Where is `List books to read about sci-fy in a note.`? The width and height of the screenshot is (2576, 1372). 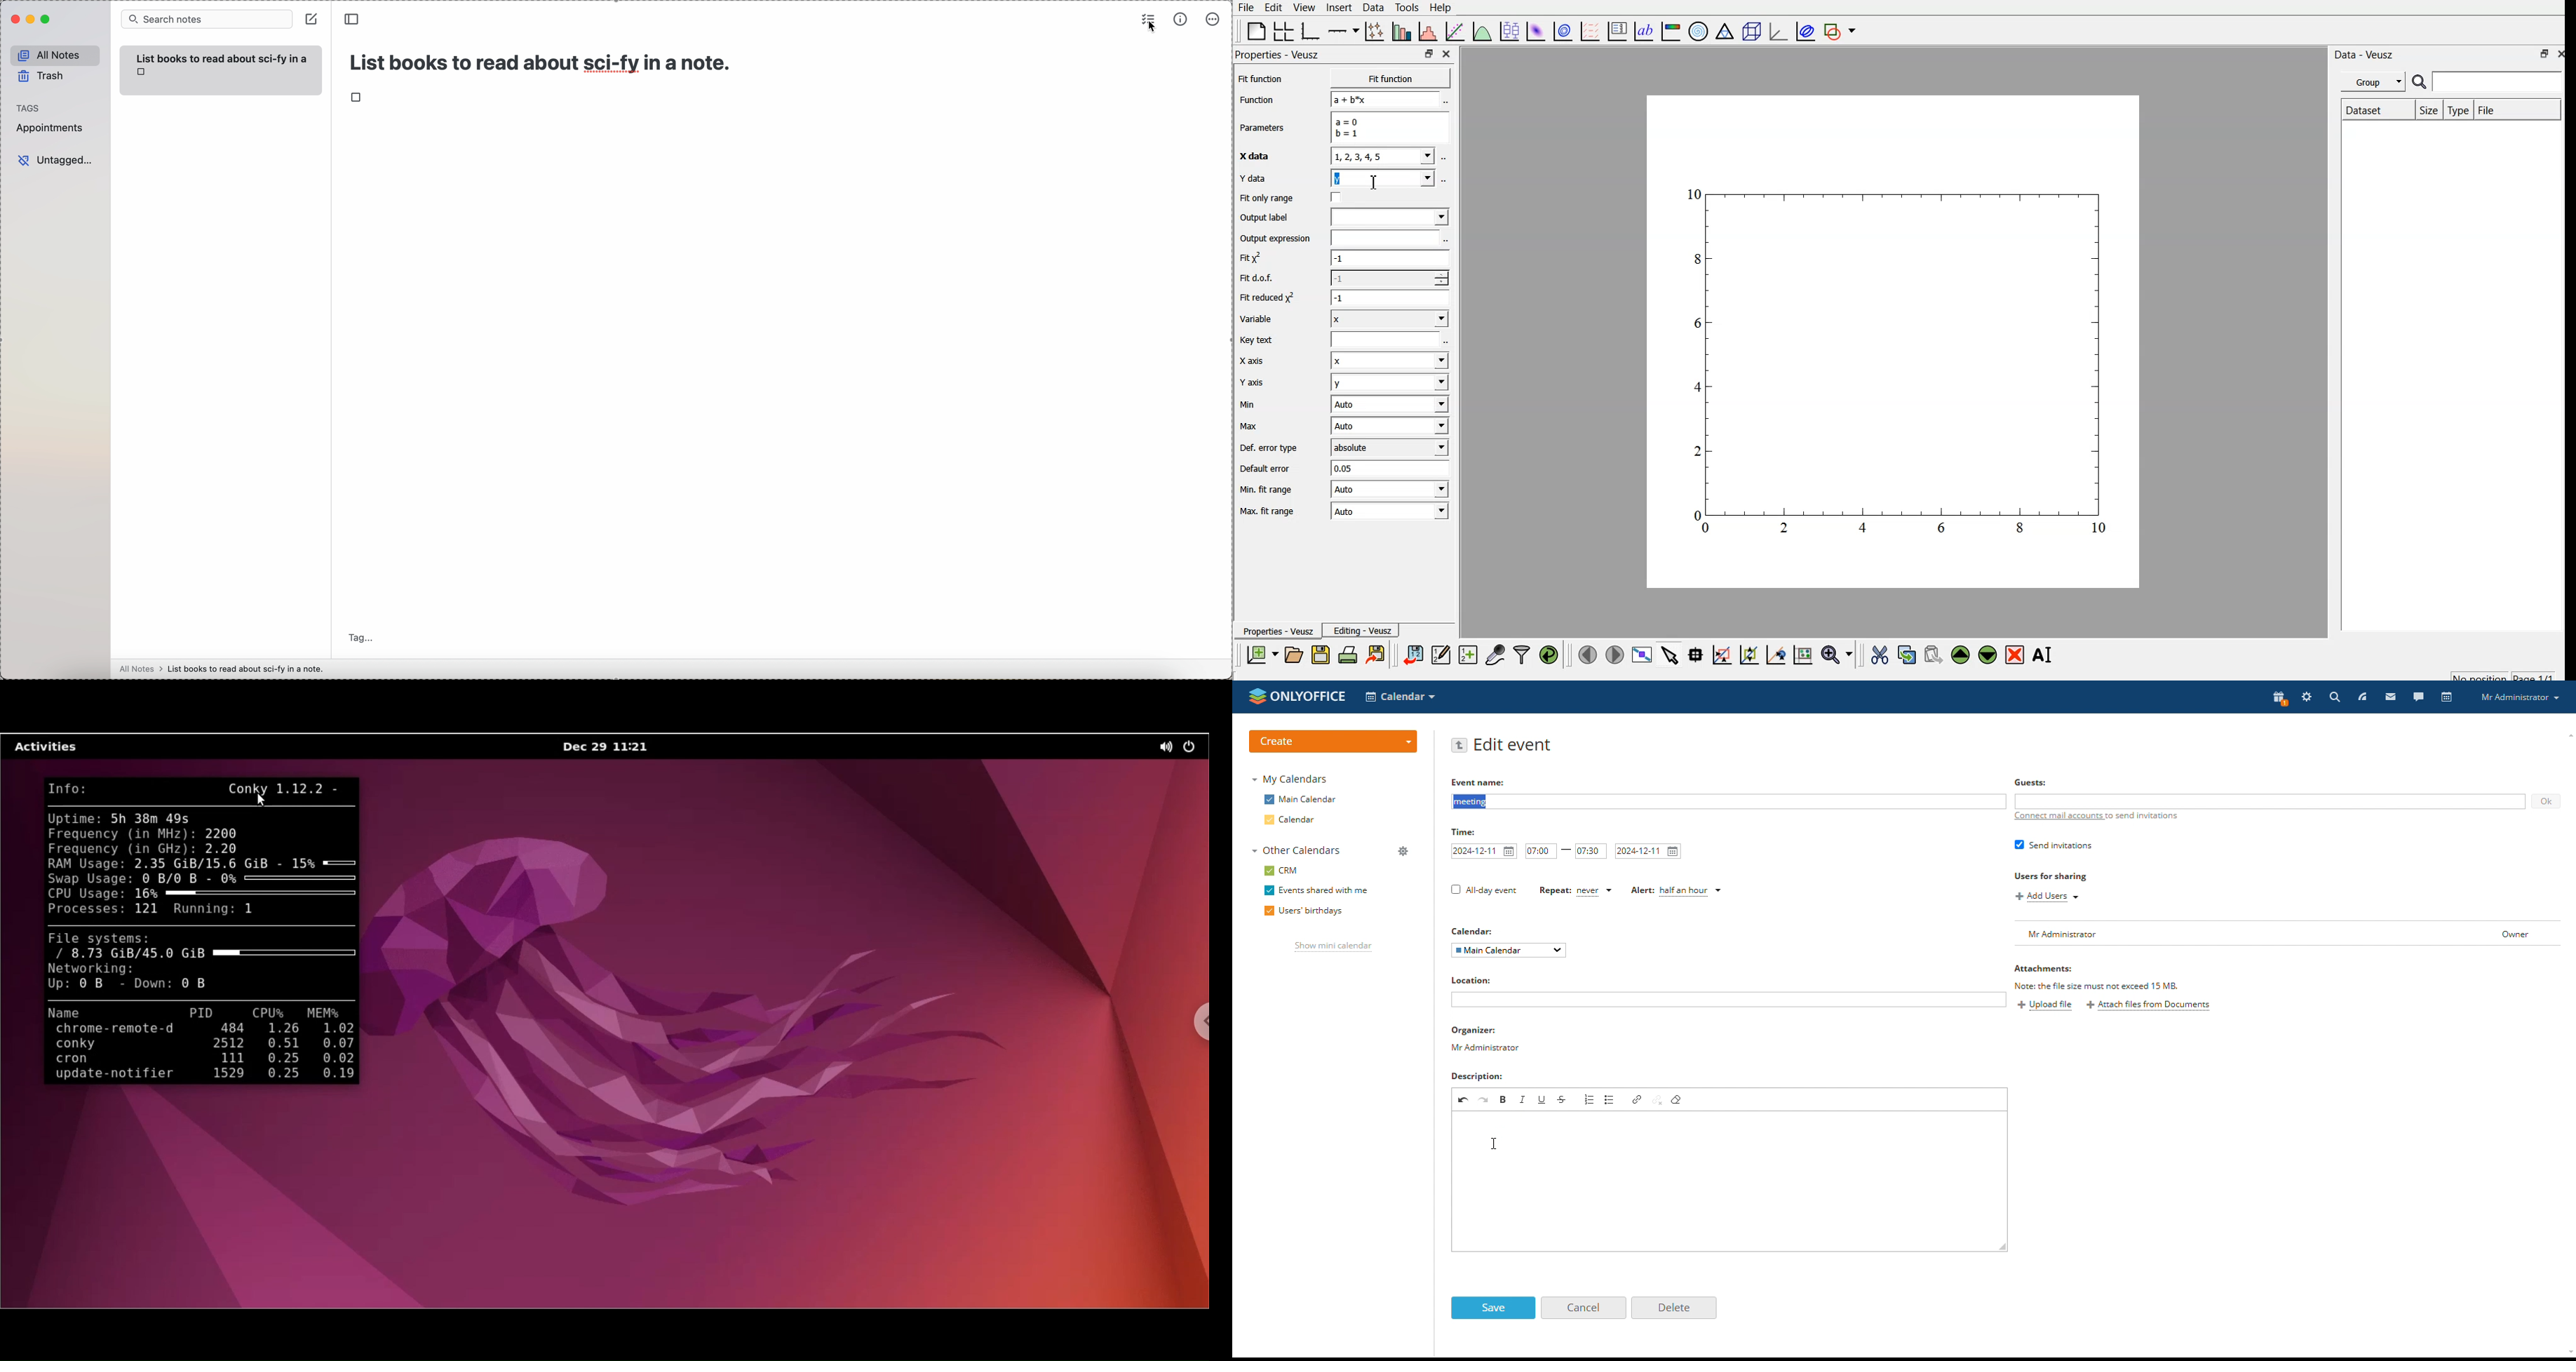
List books to read about sci-fy in a note. is located at coordinates (226, 56).